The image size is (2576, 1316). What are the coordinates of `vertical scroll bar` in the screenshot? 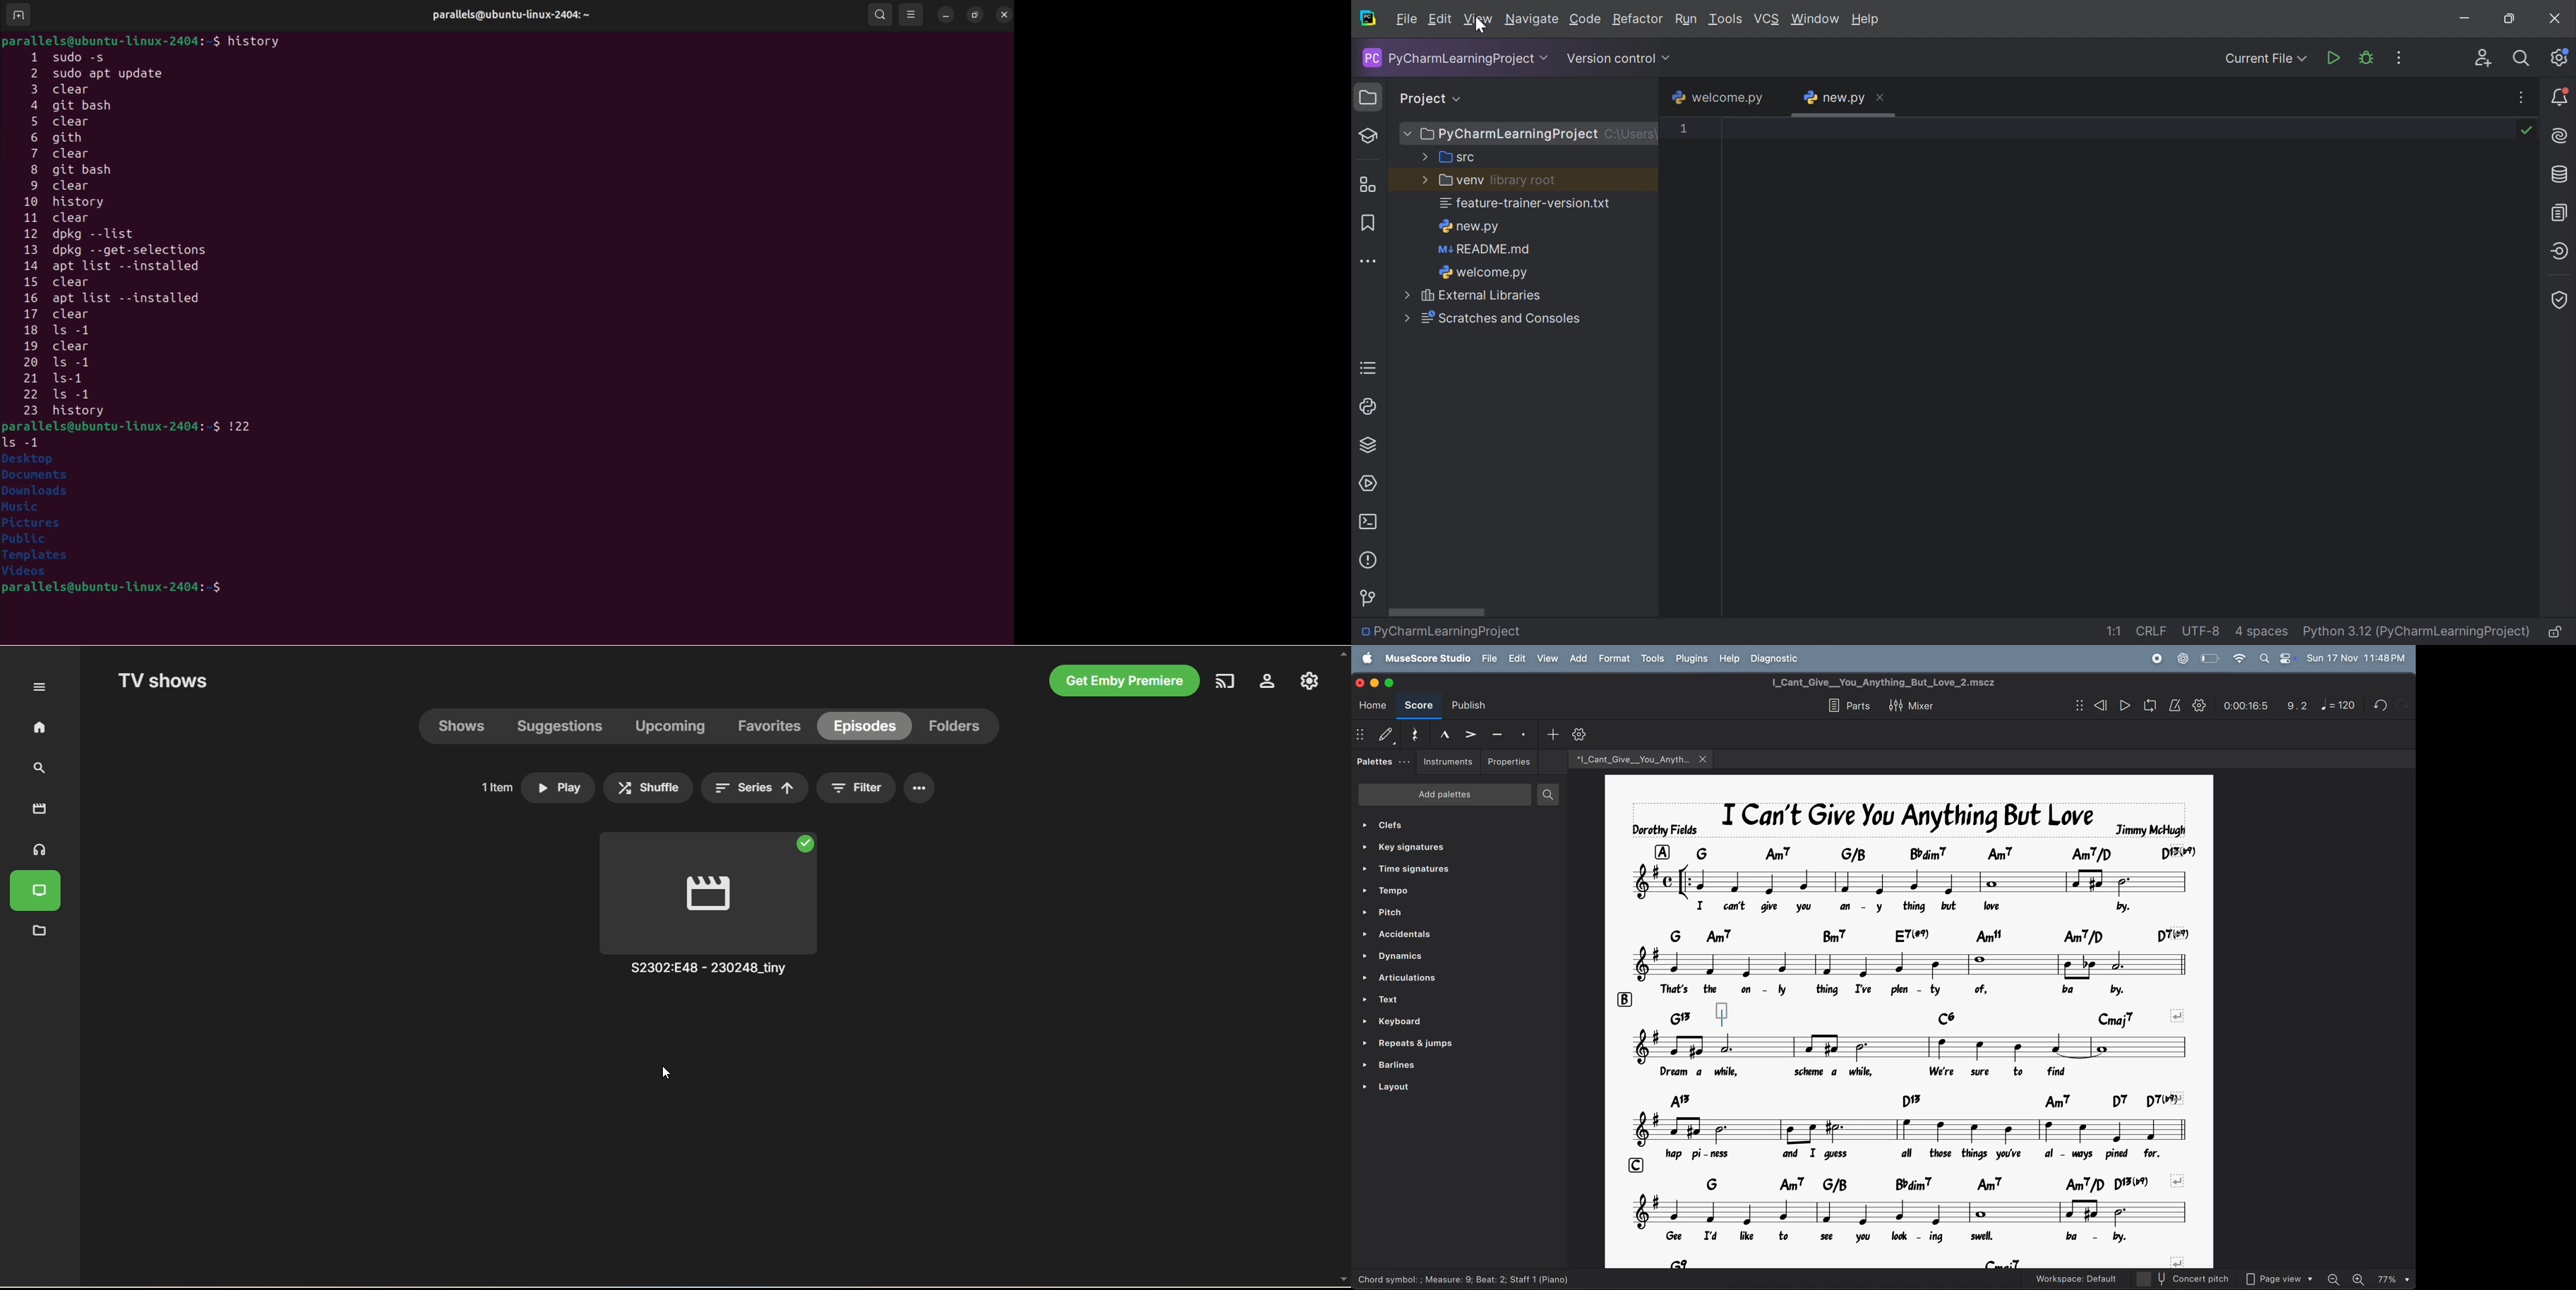 It's located at (1343, 966).